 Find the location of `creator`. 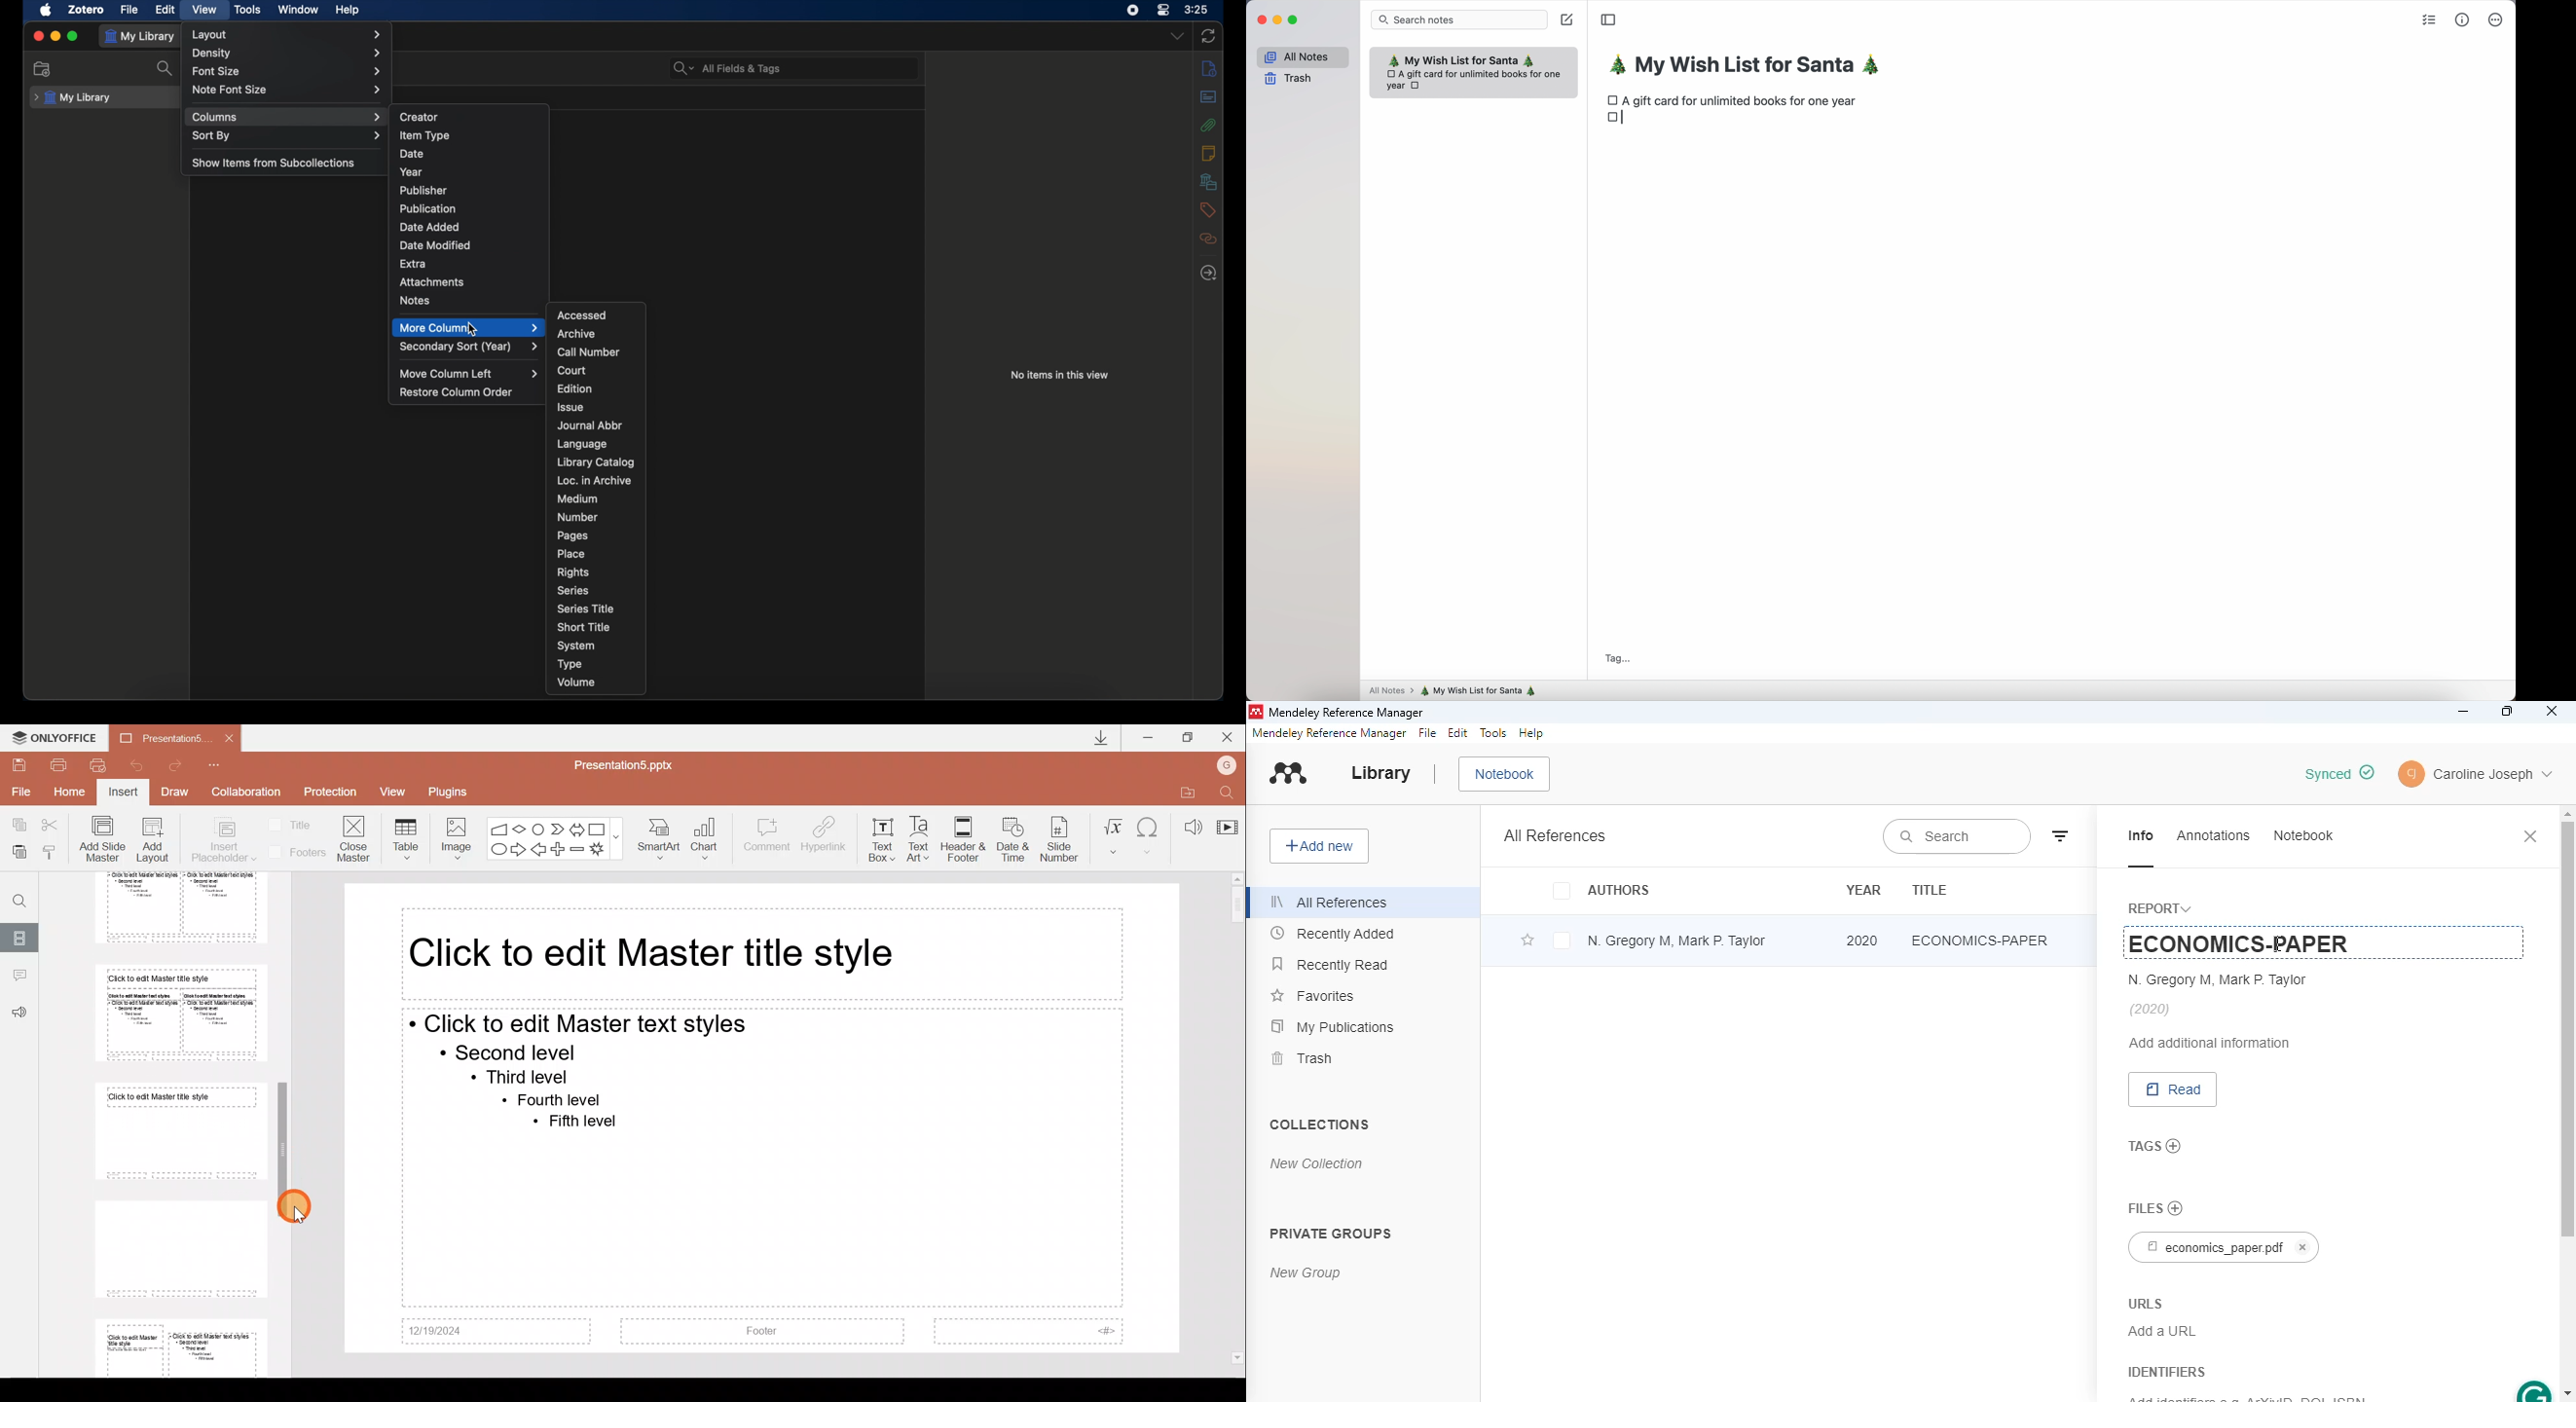

creator is located at coordinates (419, 117).